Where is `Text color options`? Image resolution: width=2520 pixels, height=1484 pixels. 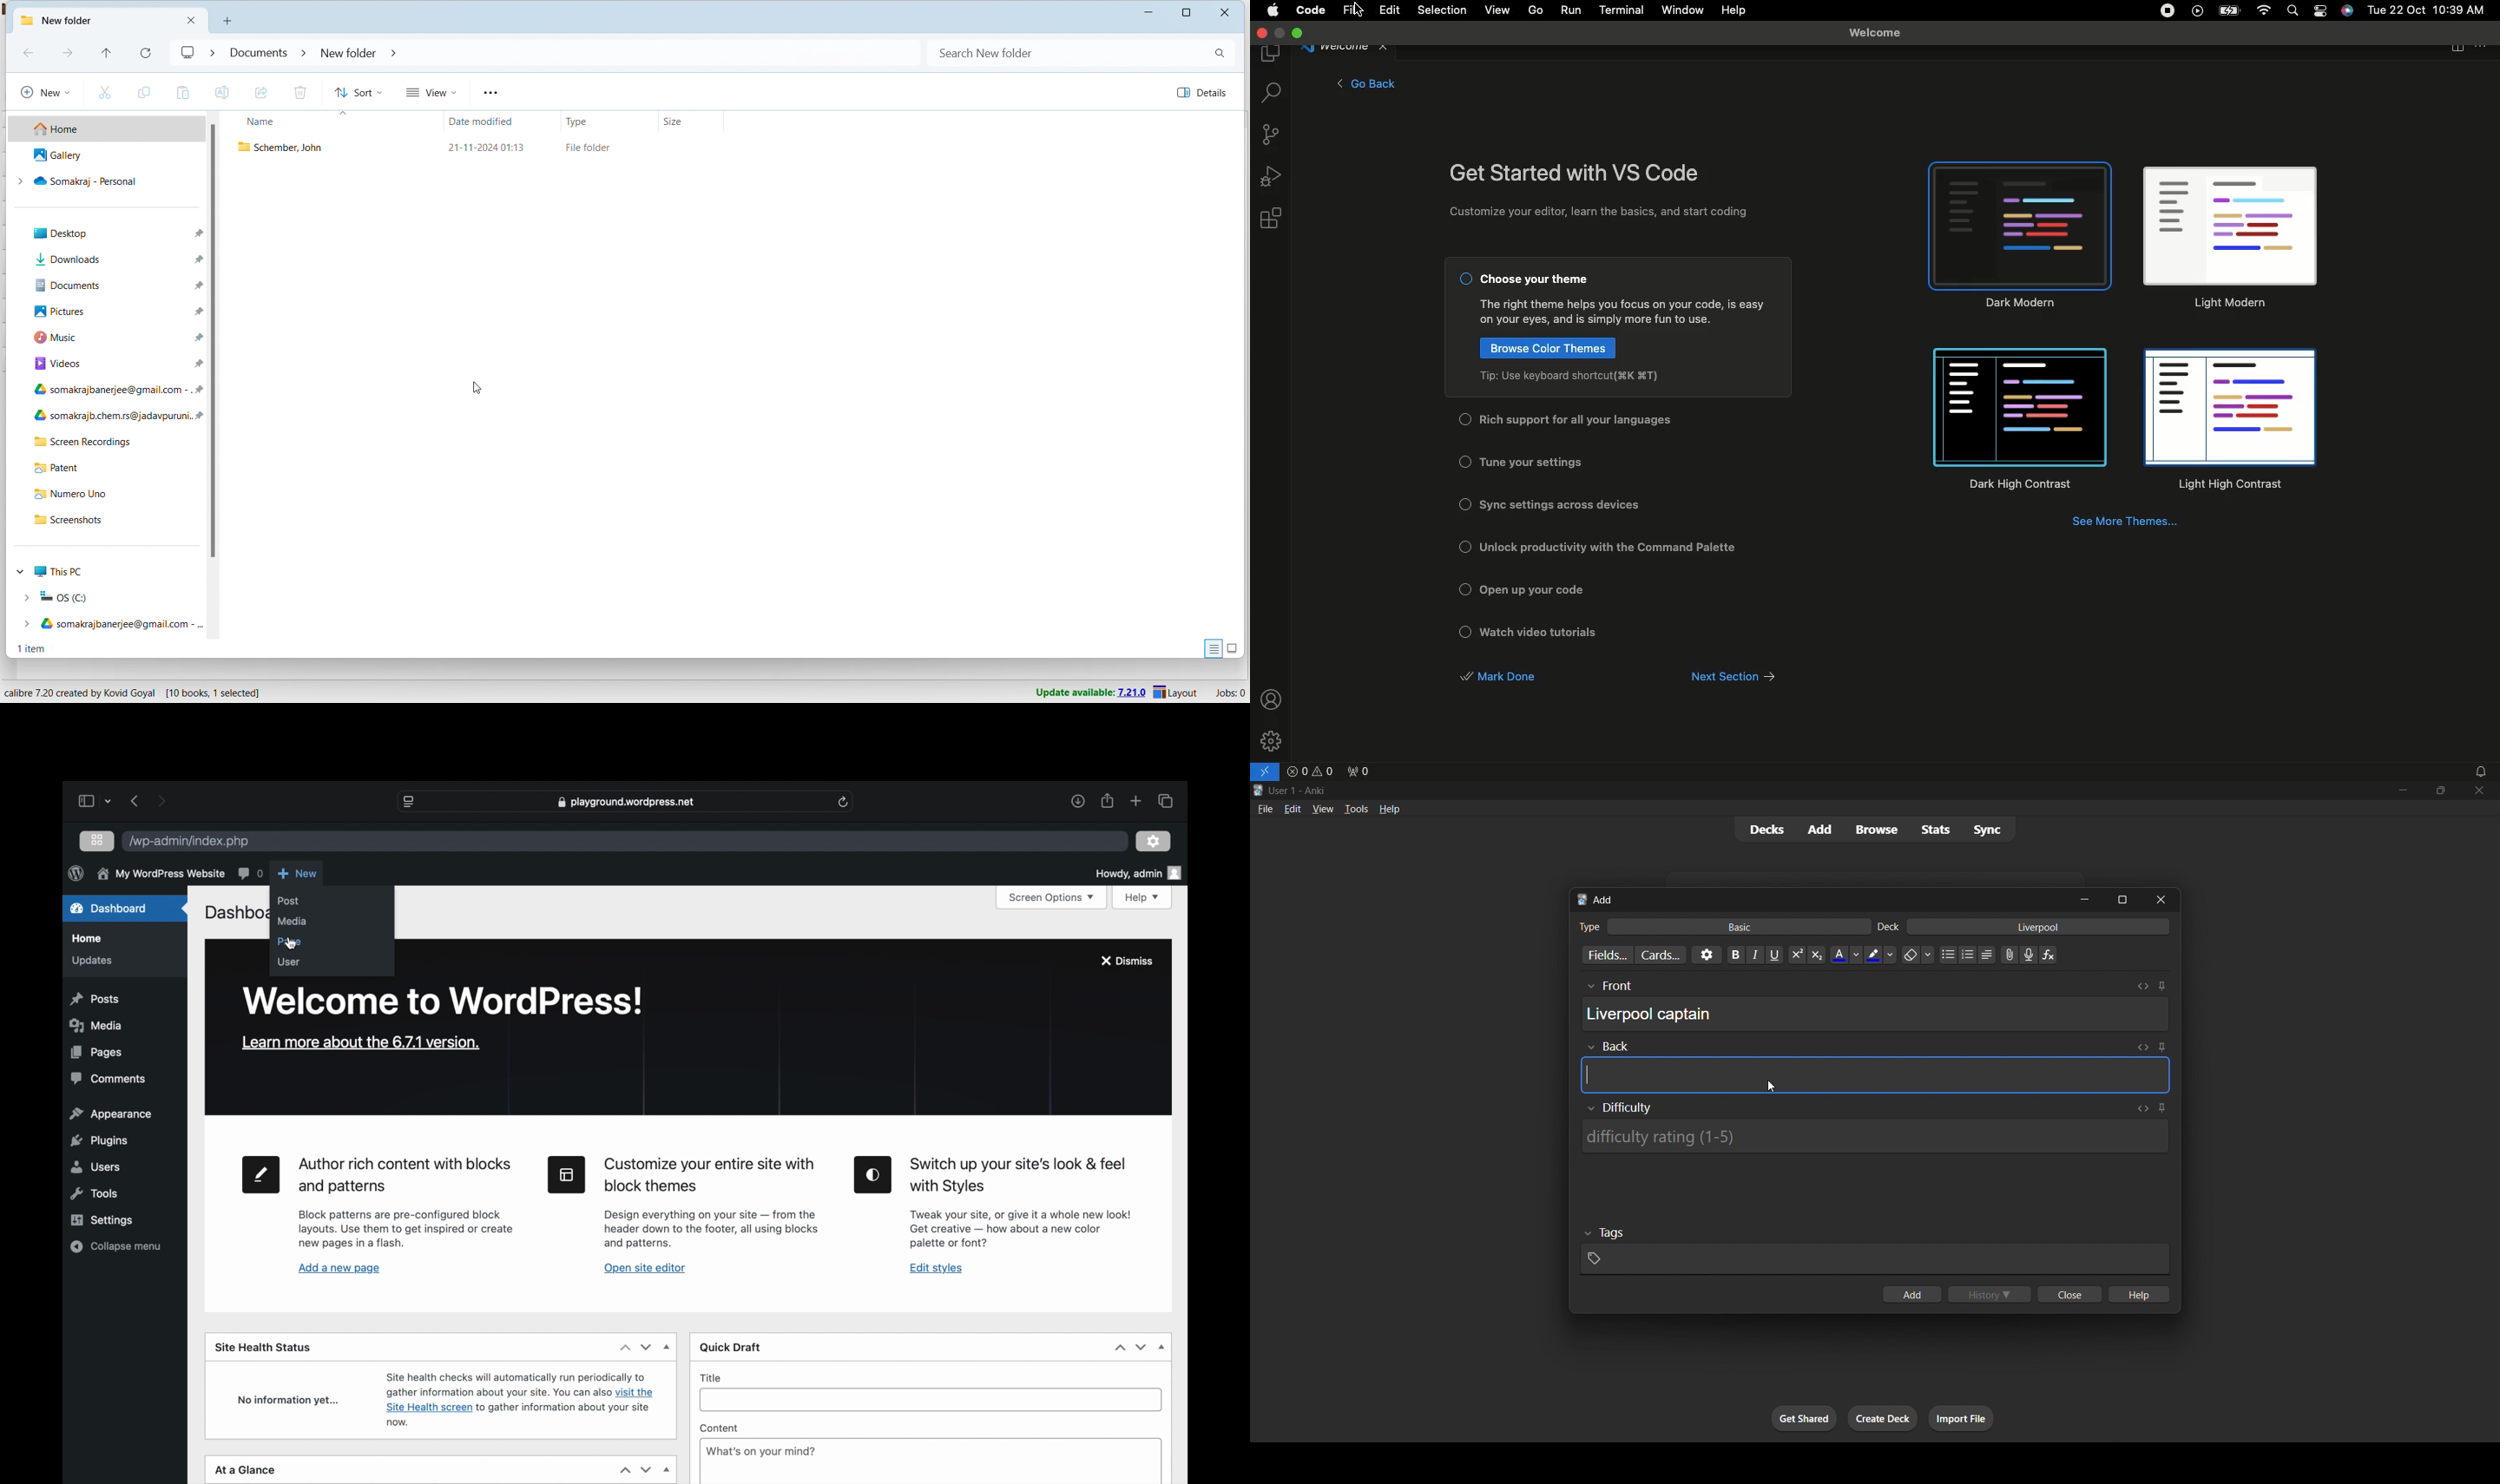 Text color options is located at coordinates (1846, 954).